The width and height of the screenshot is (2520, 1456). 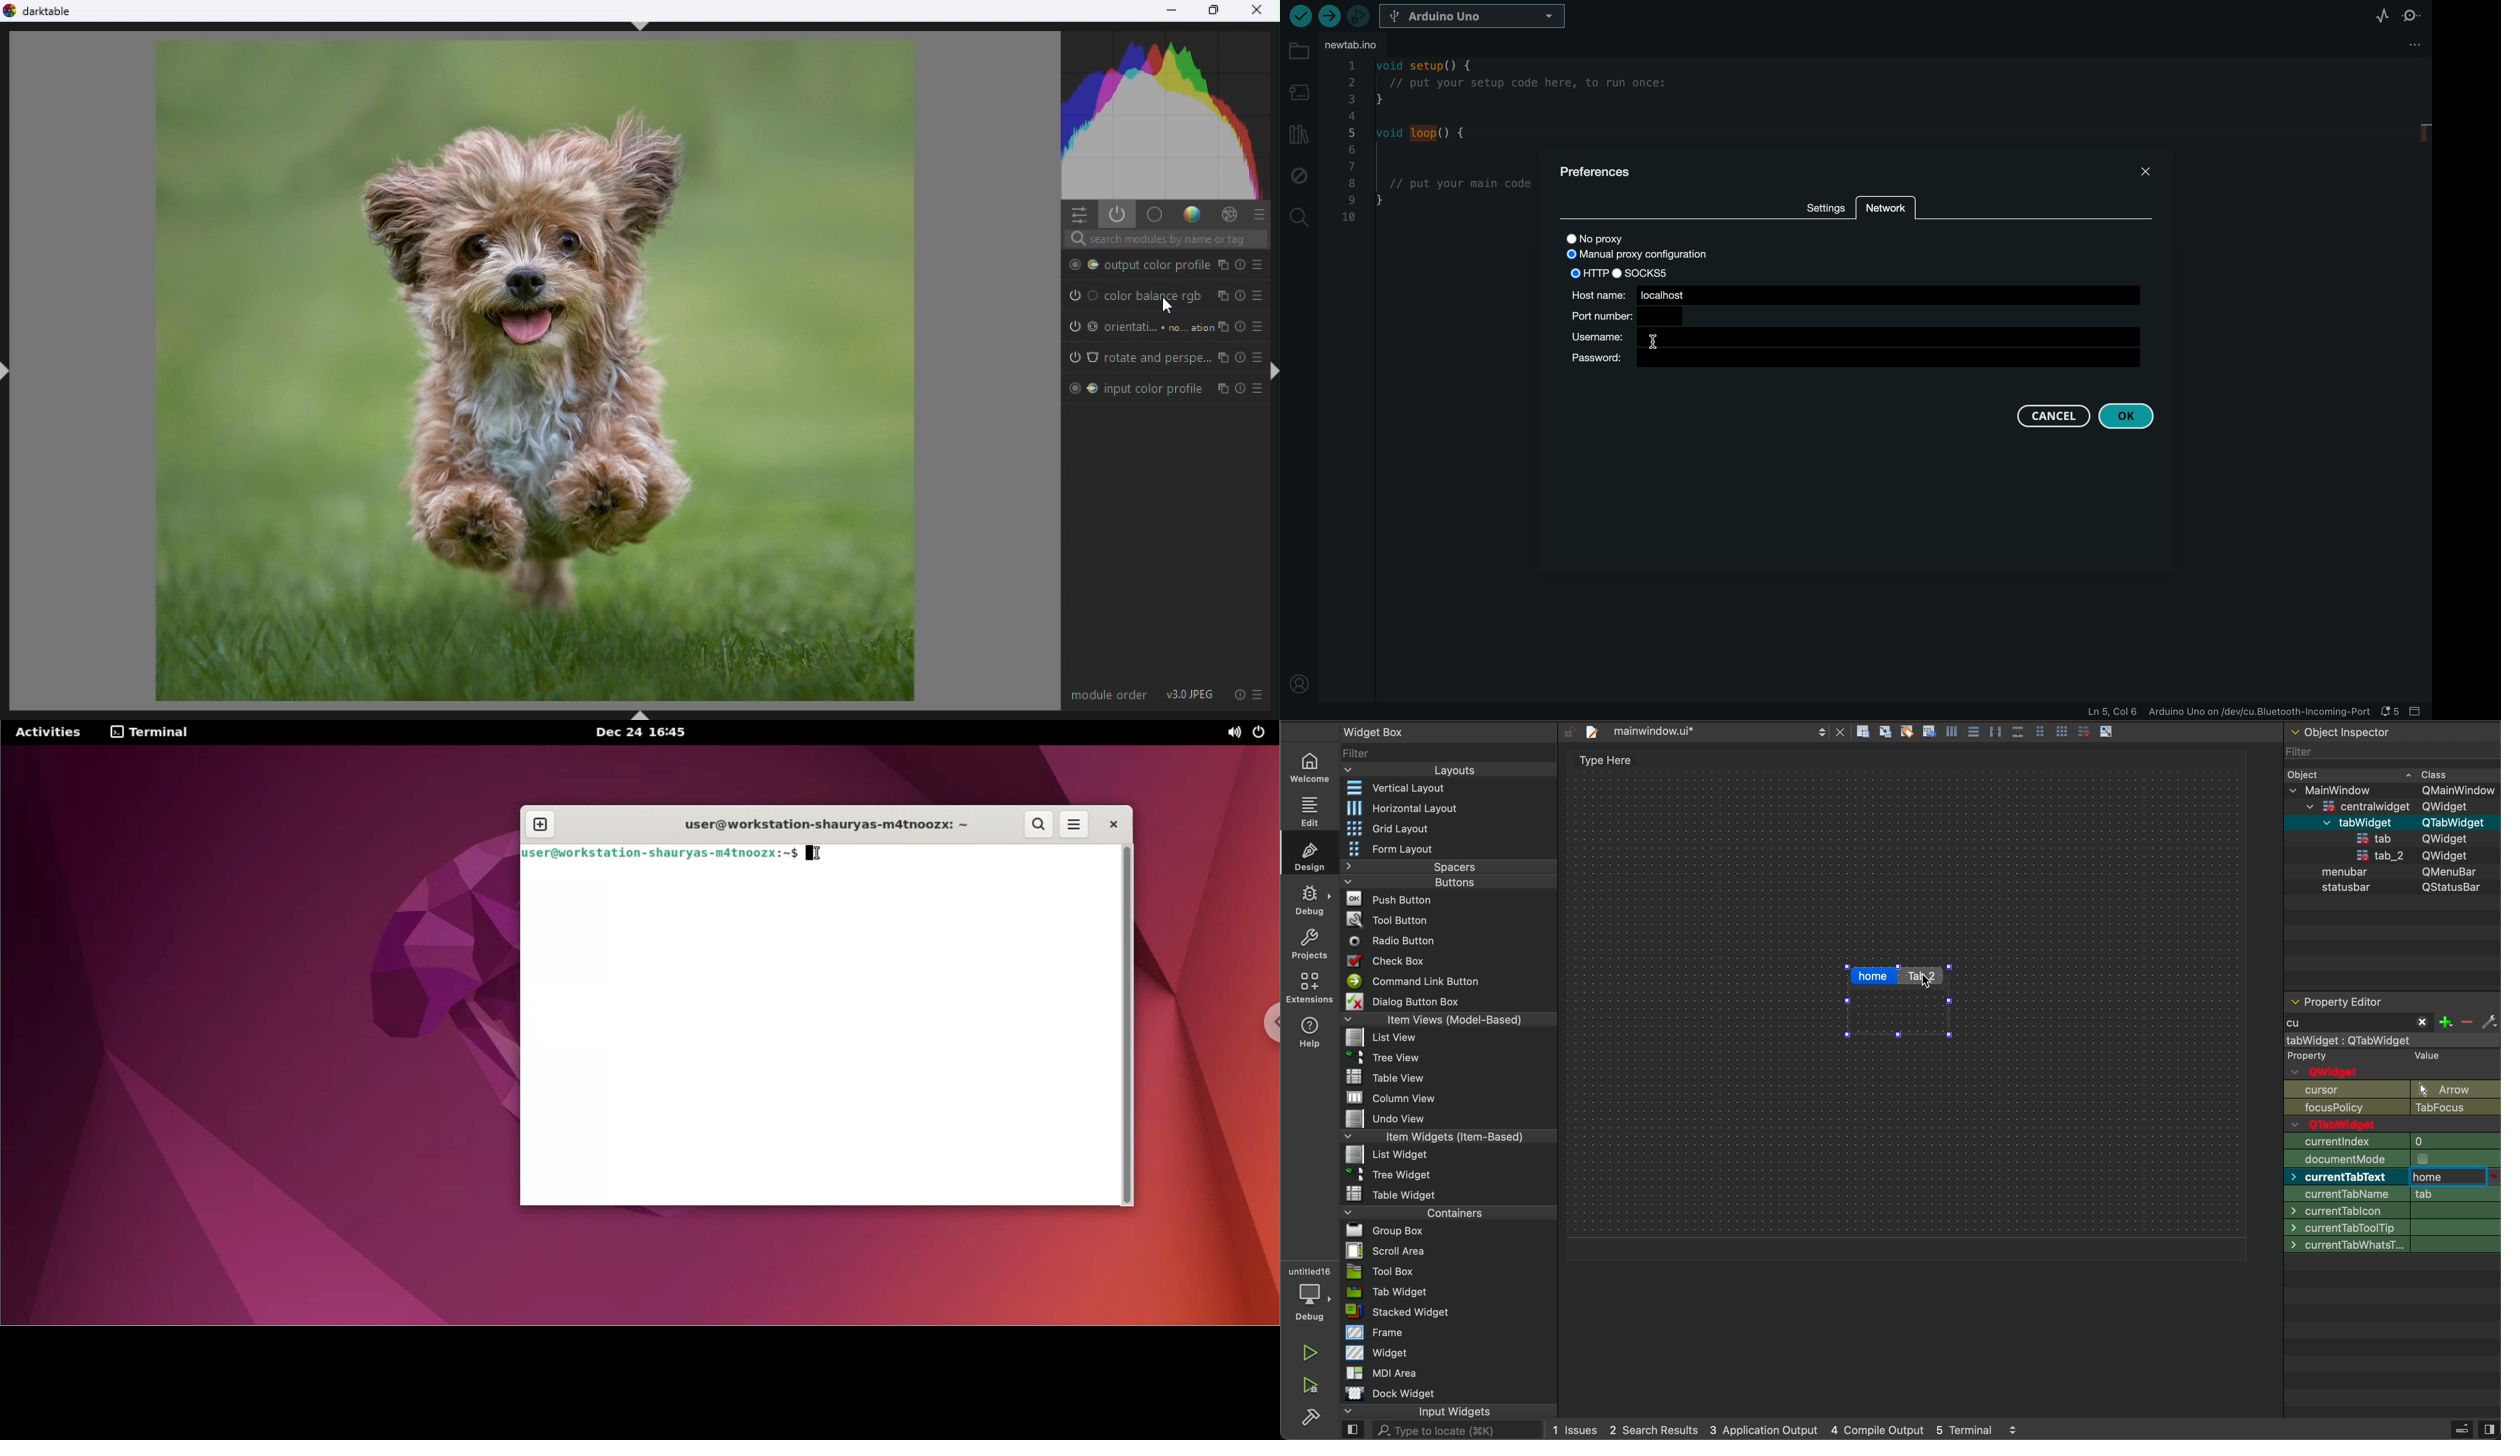 I want to click on edit, so click(x=1311, y=809).